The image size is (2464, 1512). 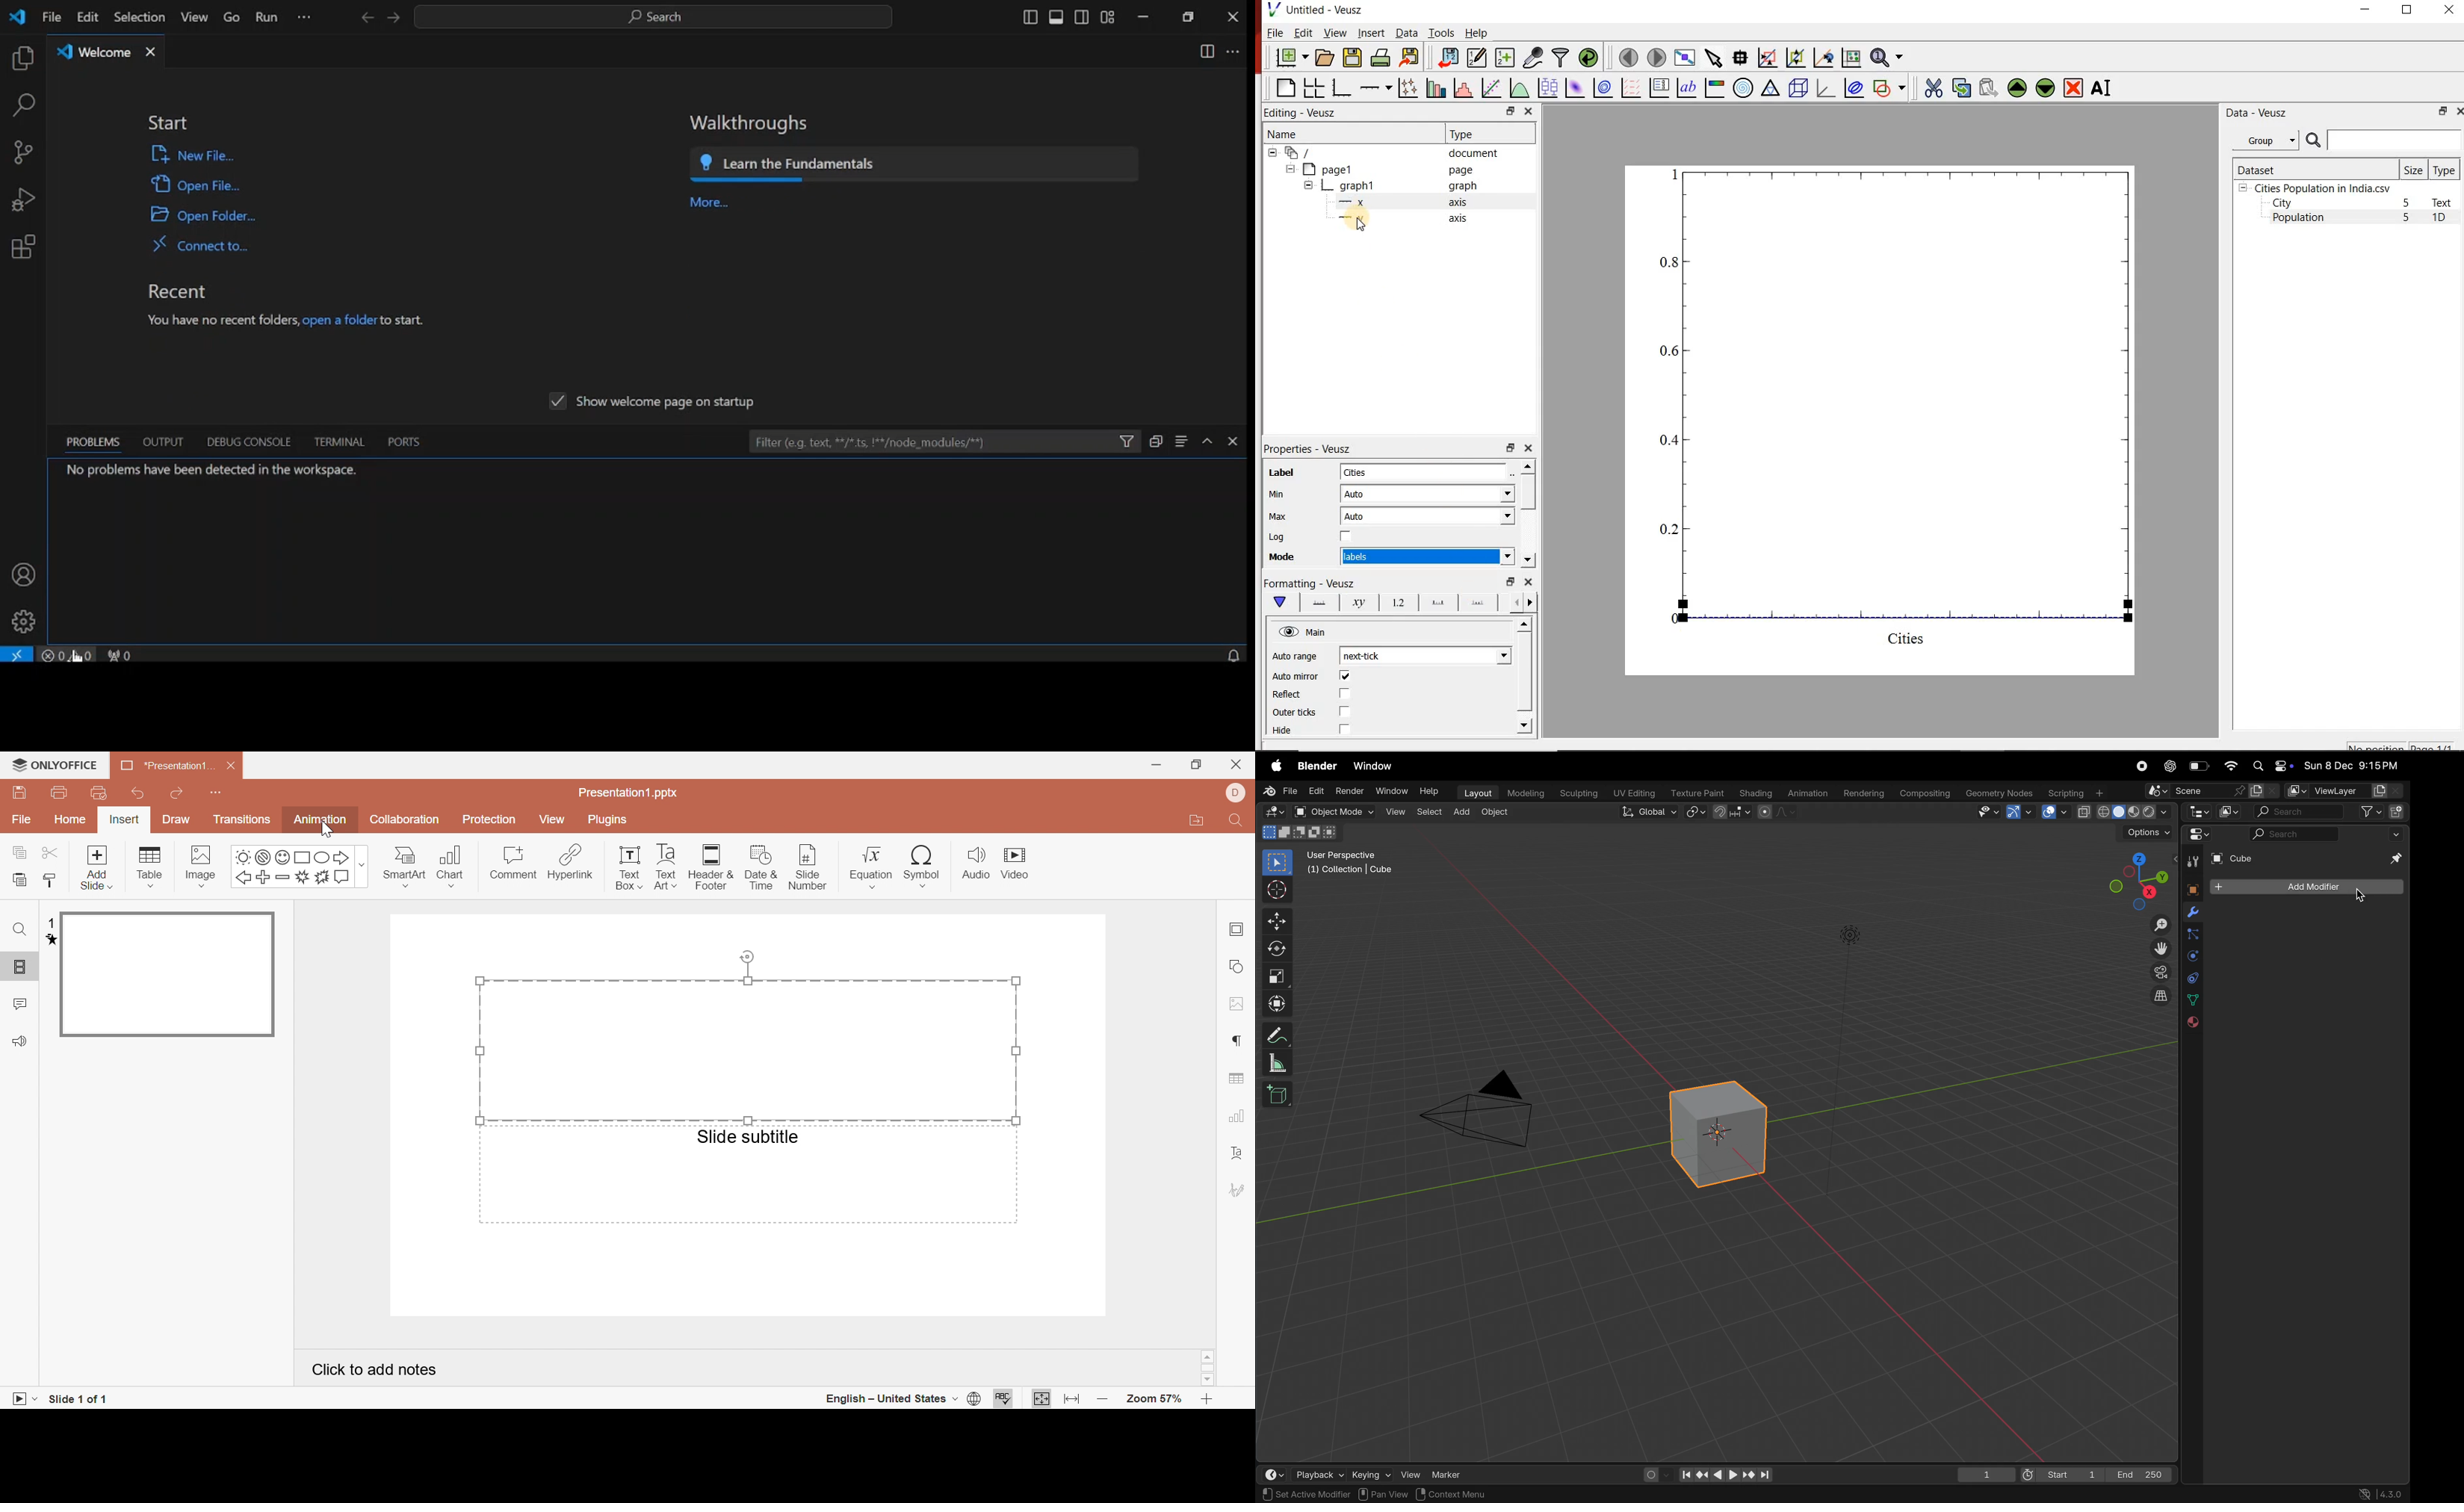 I want to click on Cursor, so click(x=328, y=830).